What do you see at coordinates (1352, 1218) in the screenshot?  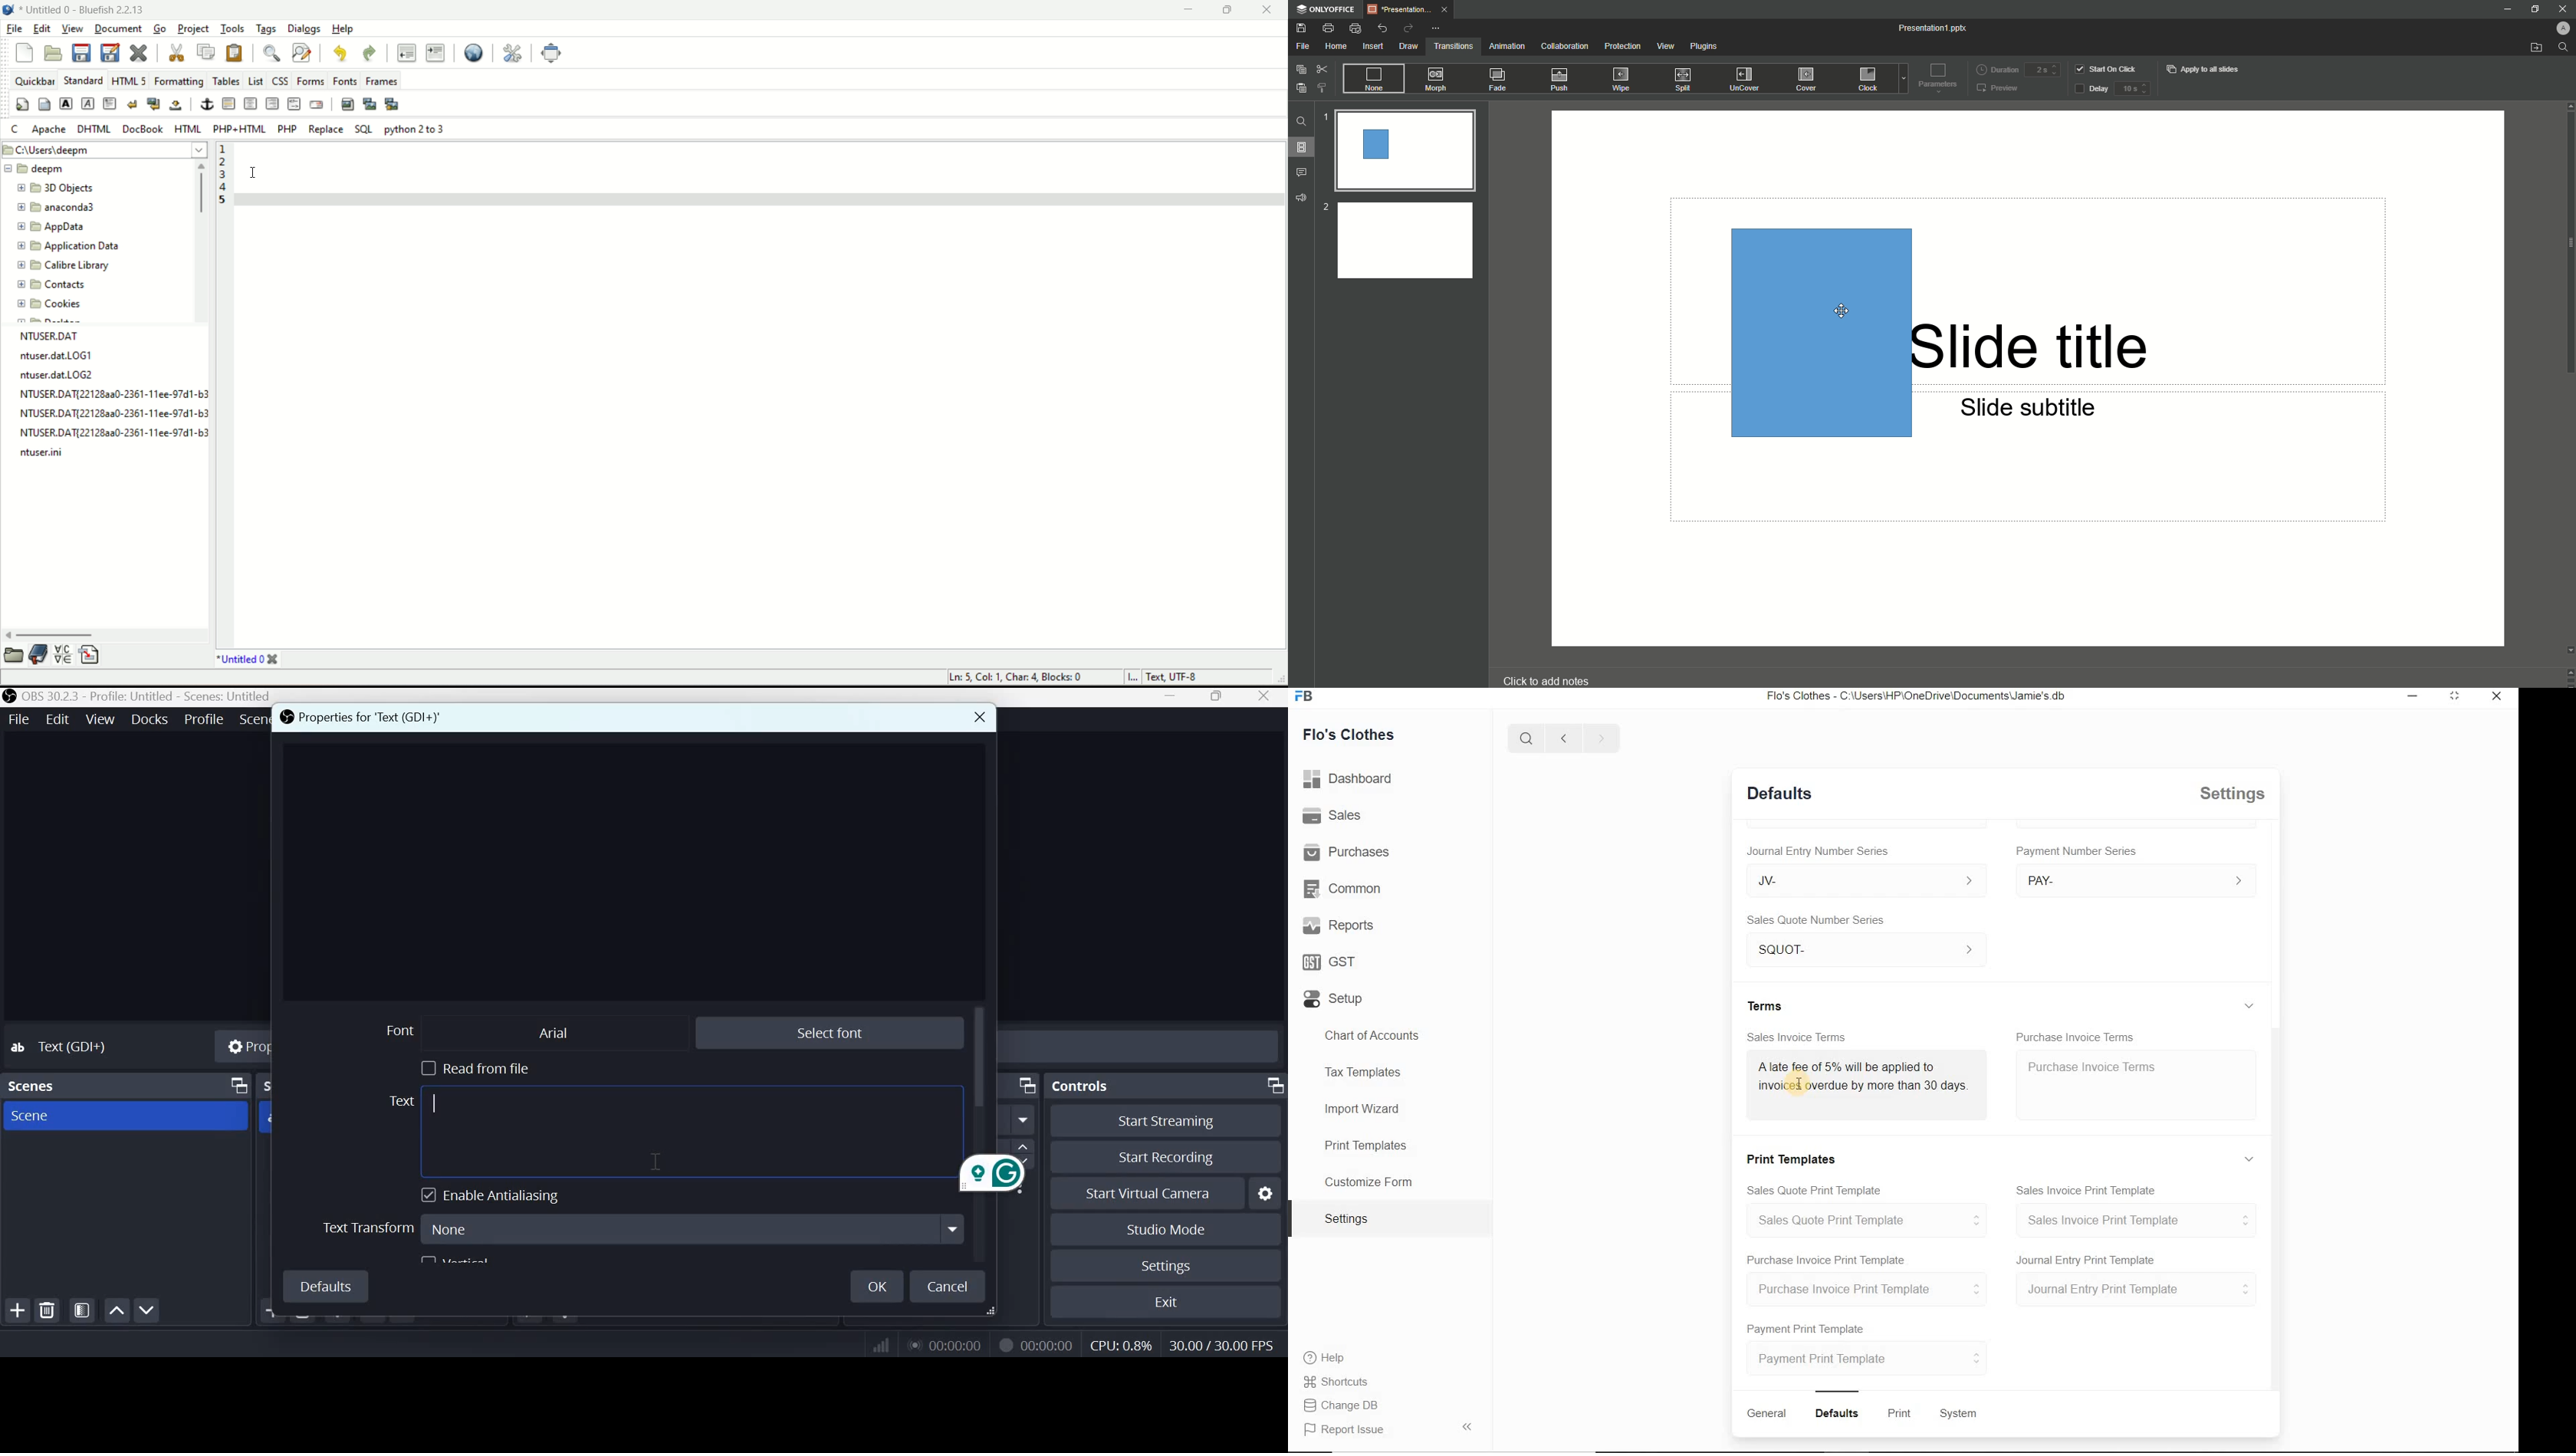 I see `Settings` at bounding box center [1352, 1218].